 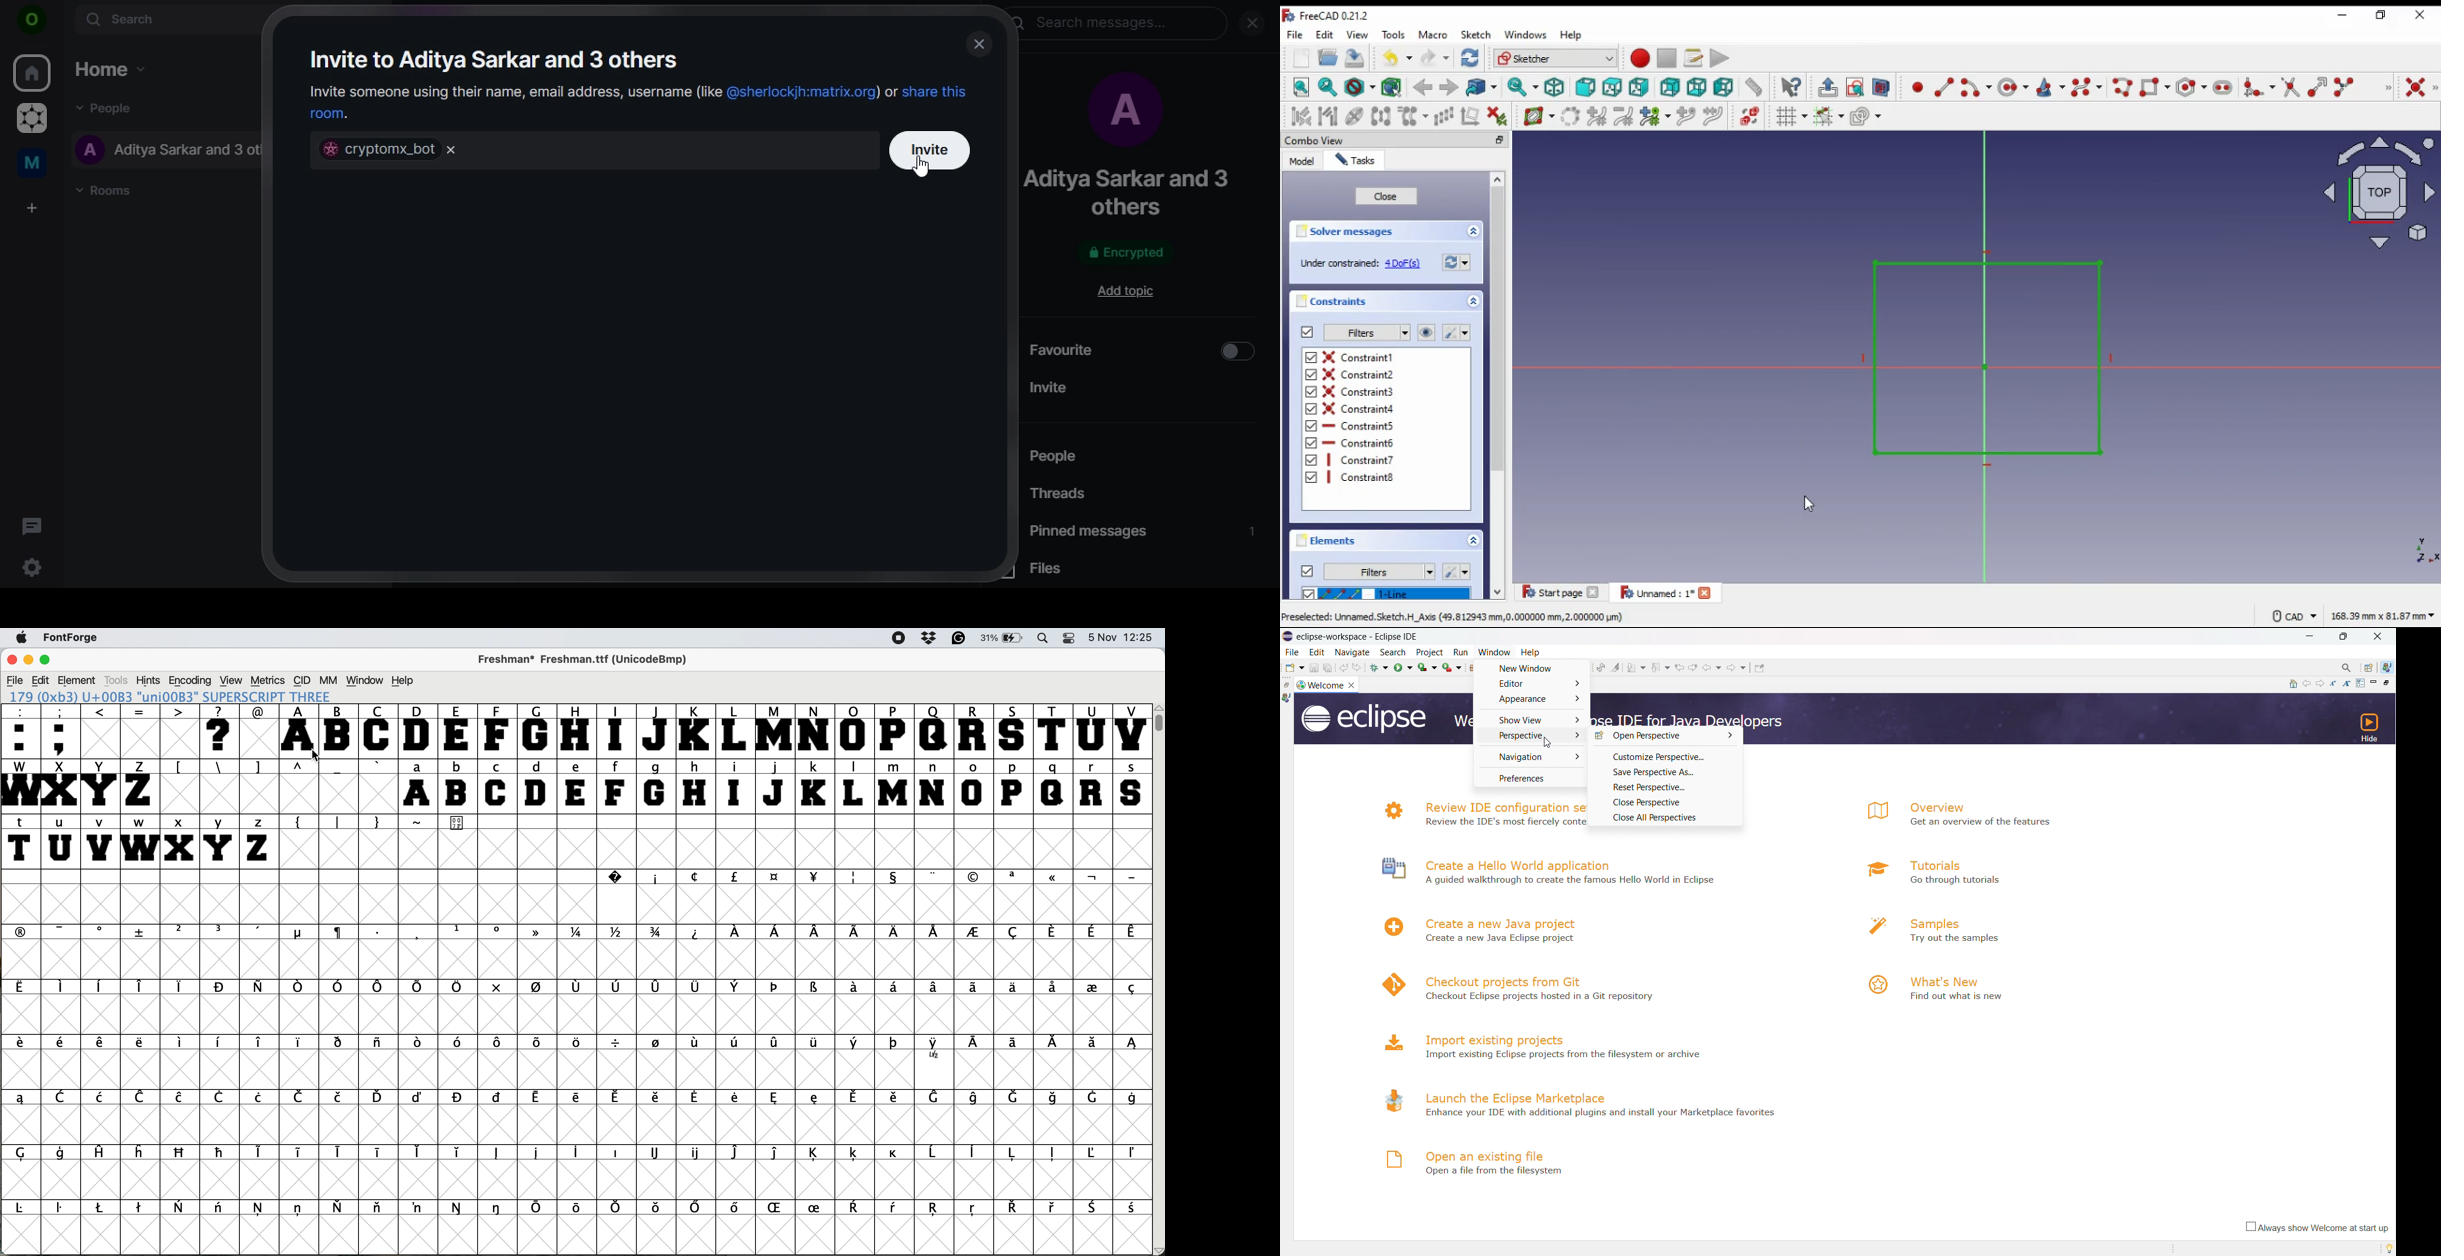 What do you see at coordinates (1713, 116) in the screenshot?
I see `join curves` at bounding box center [1713, 116].